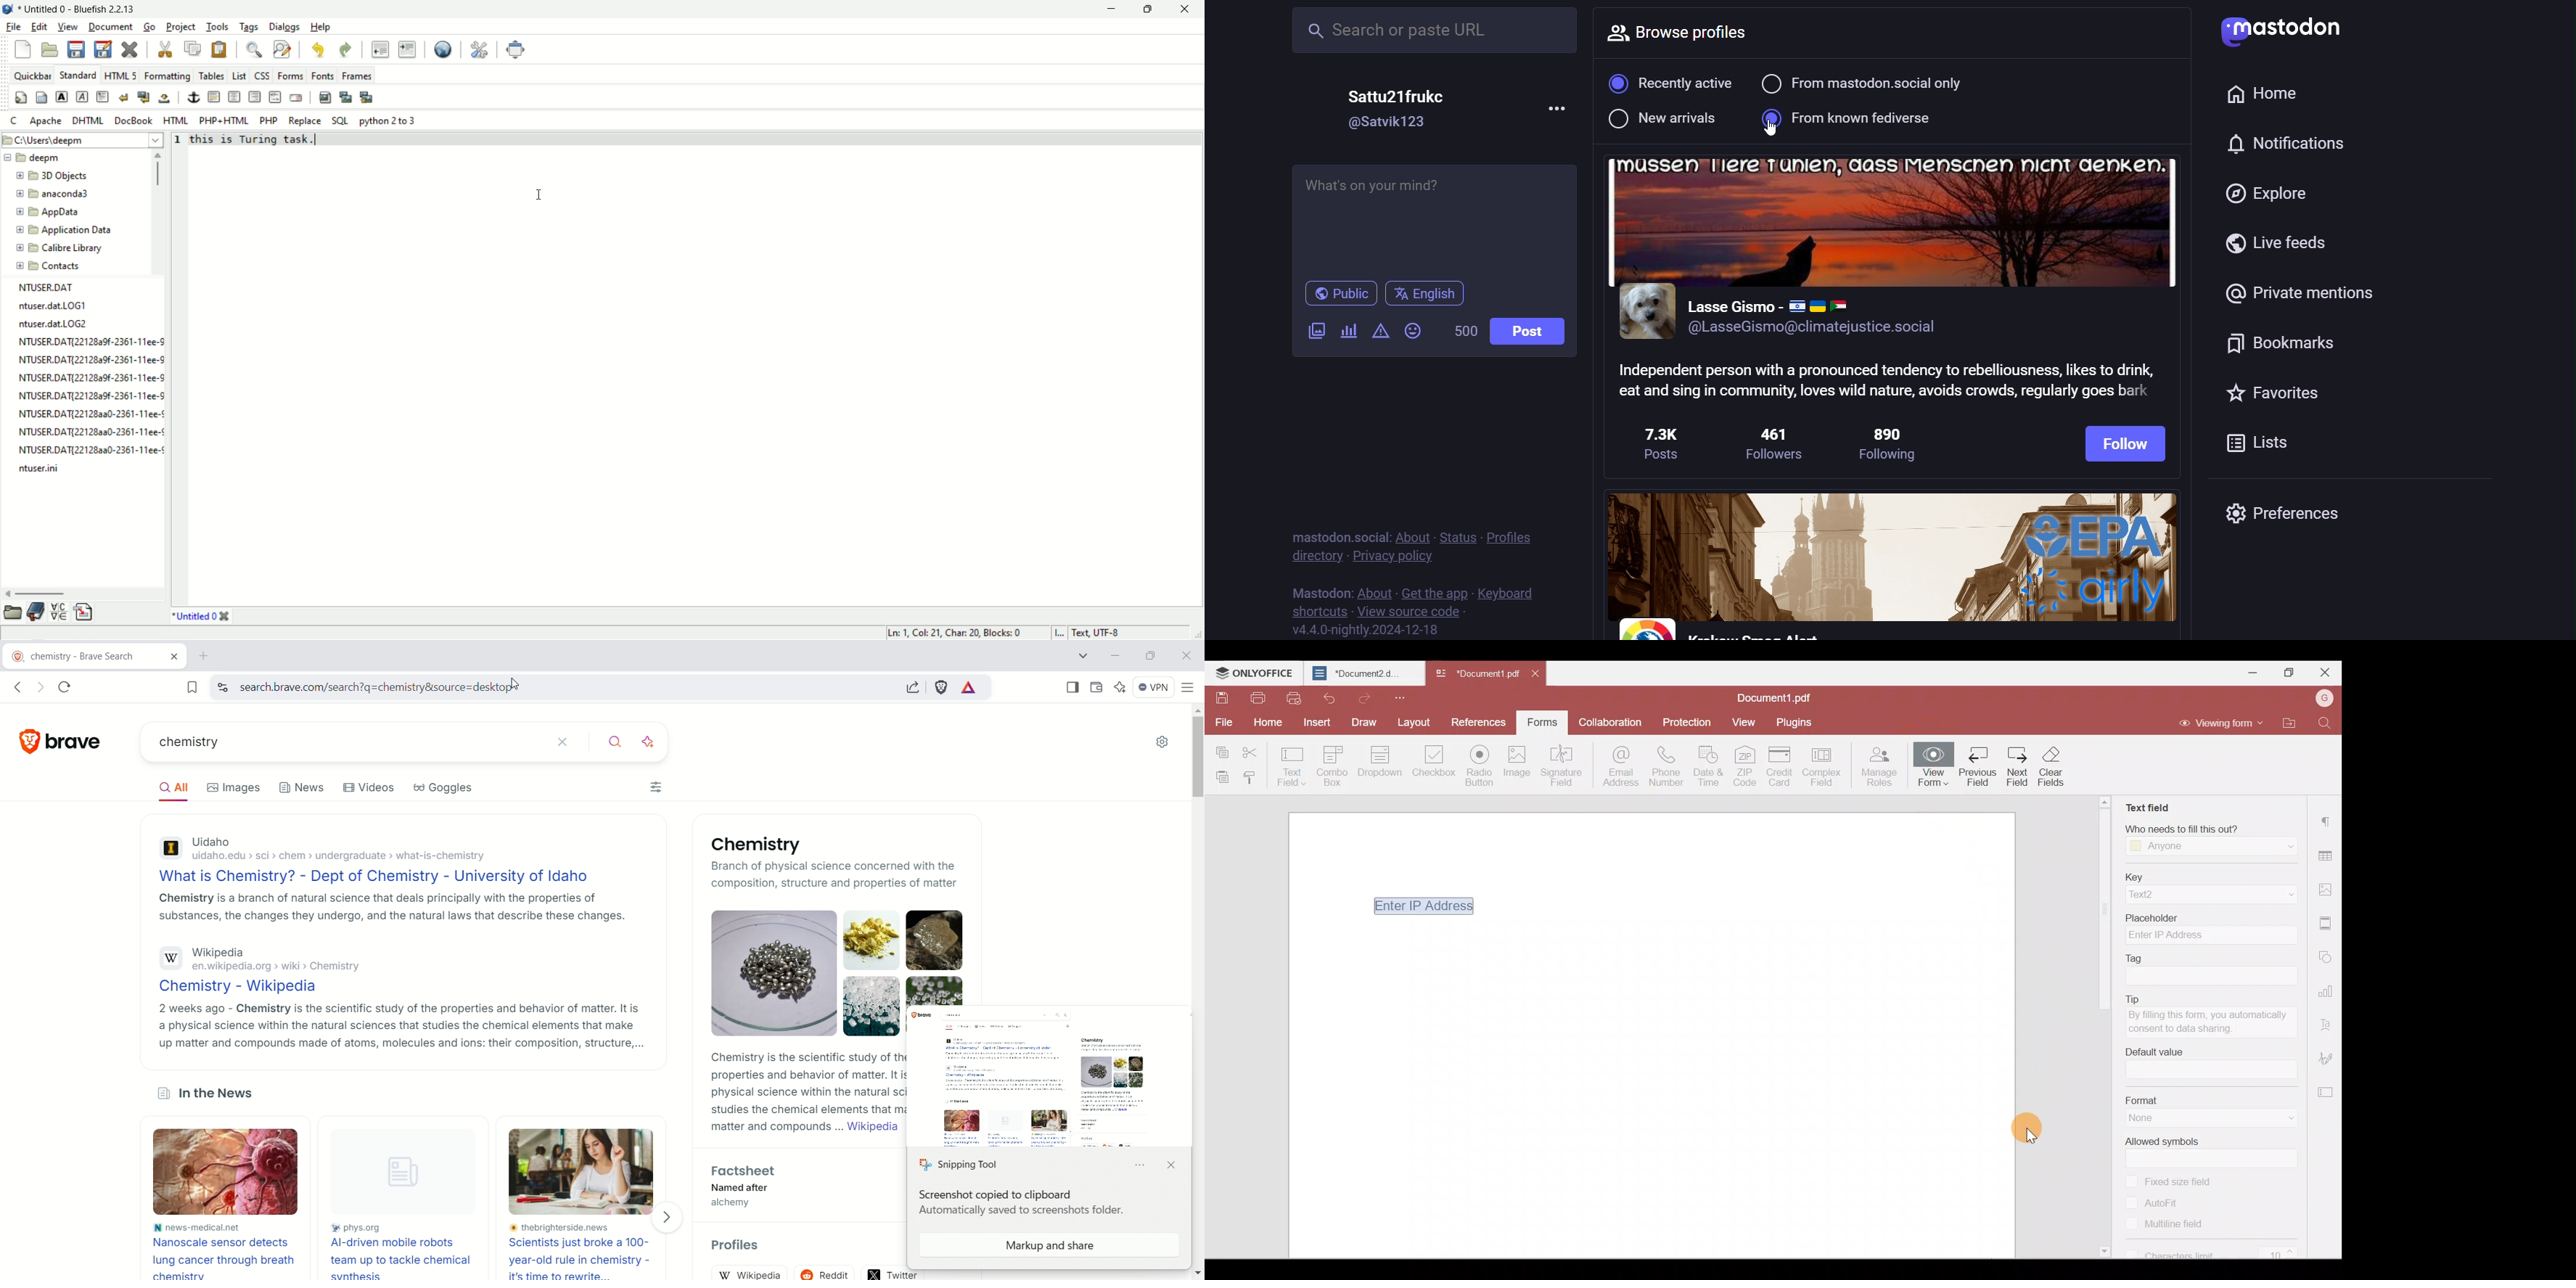  Describe the element at coordinates (1292, 766) in the screenshot. I see `Text field` at that location.